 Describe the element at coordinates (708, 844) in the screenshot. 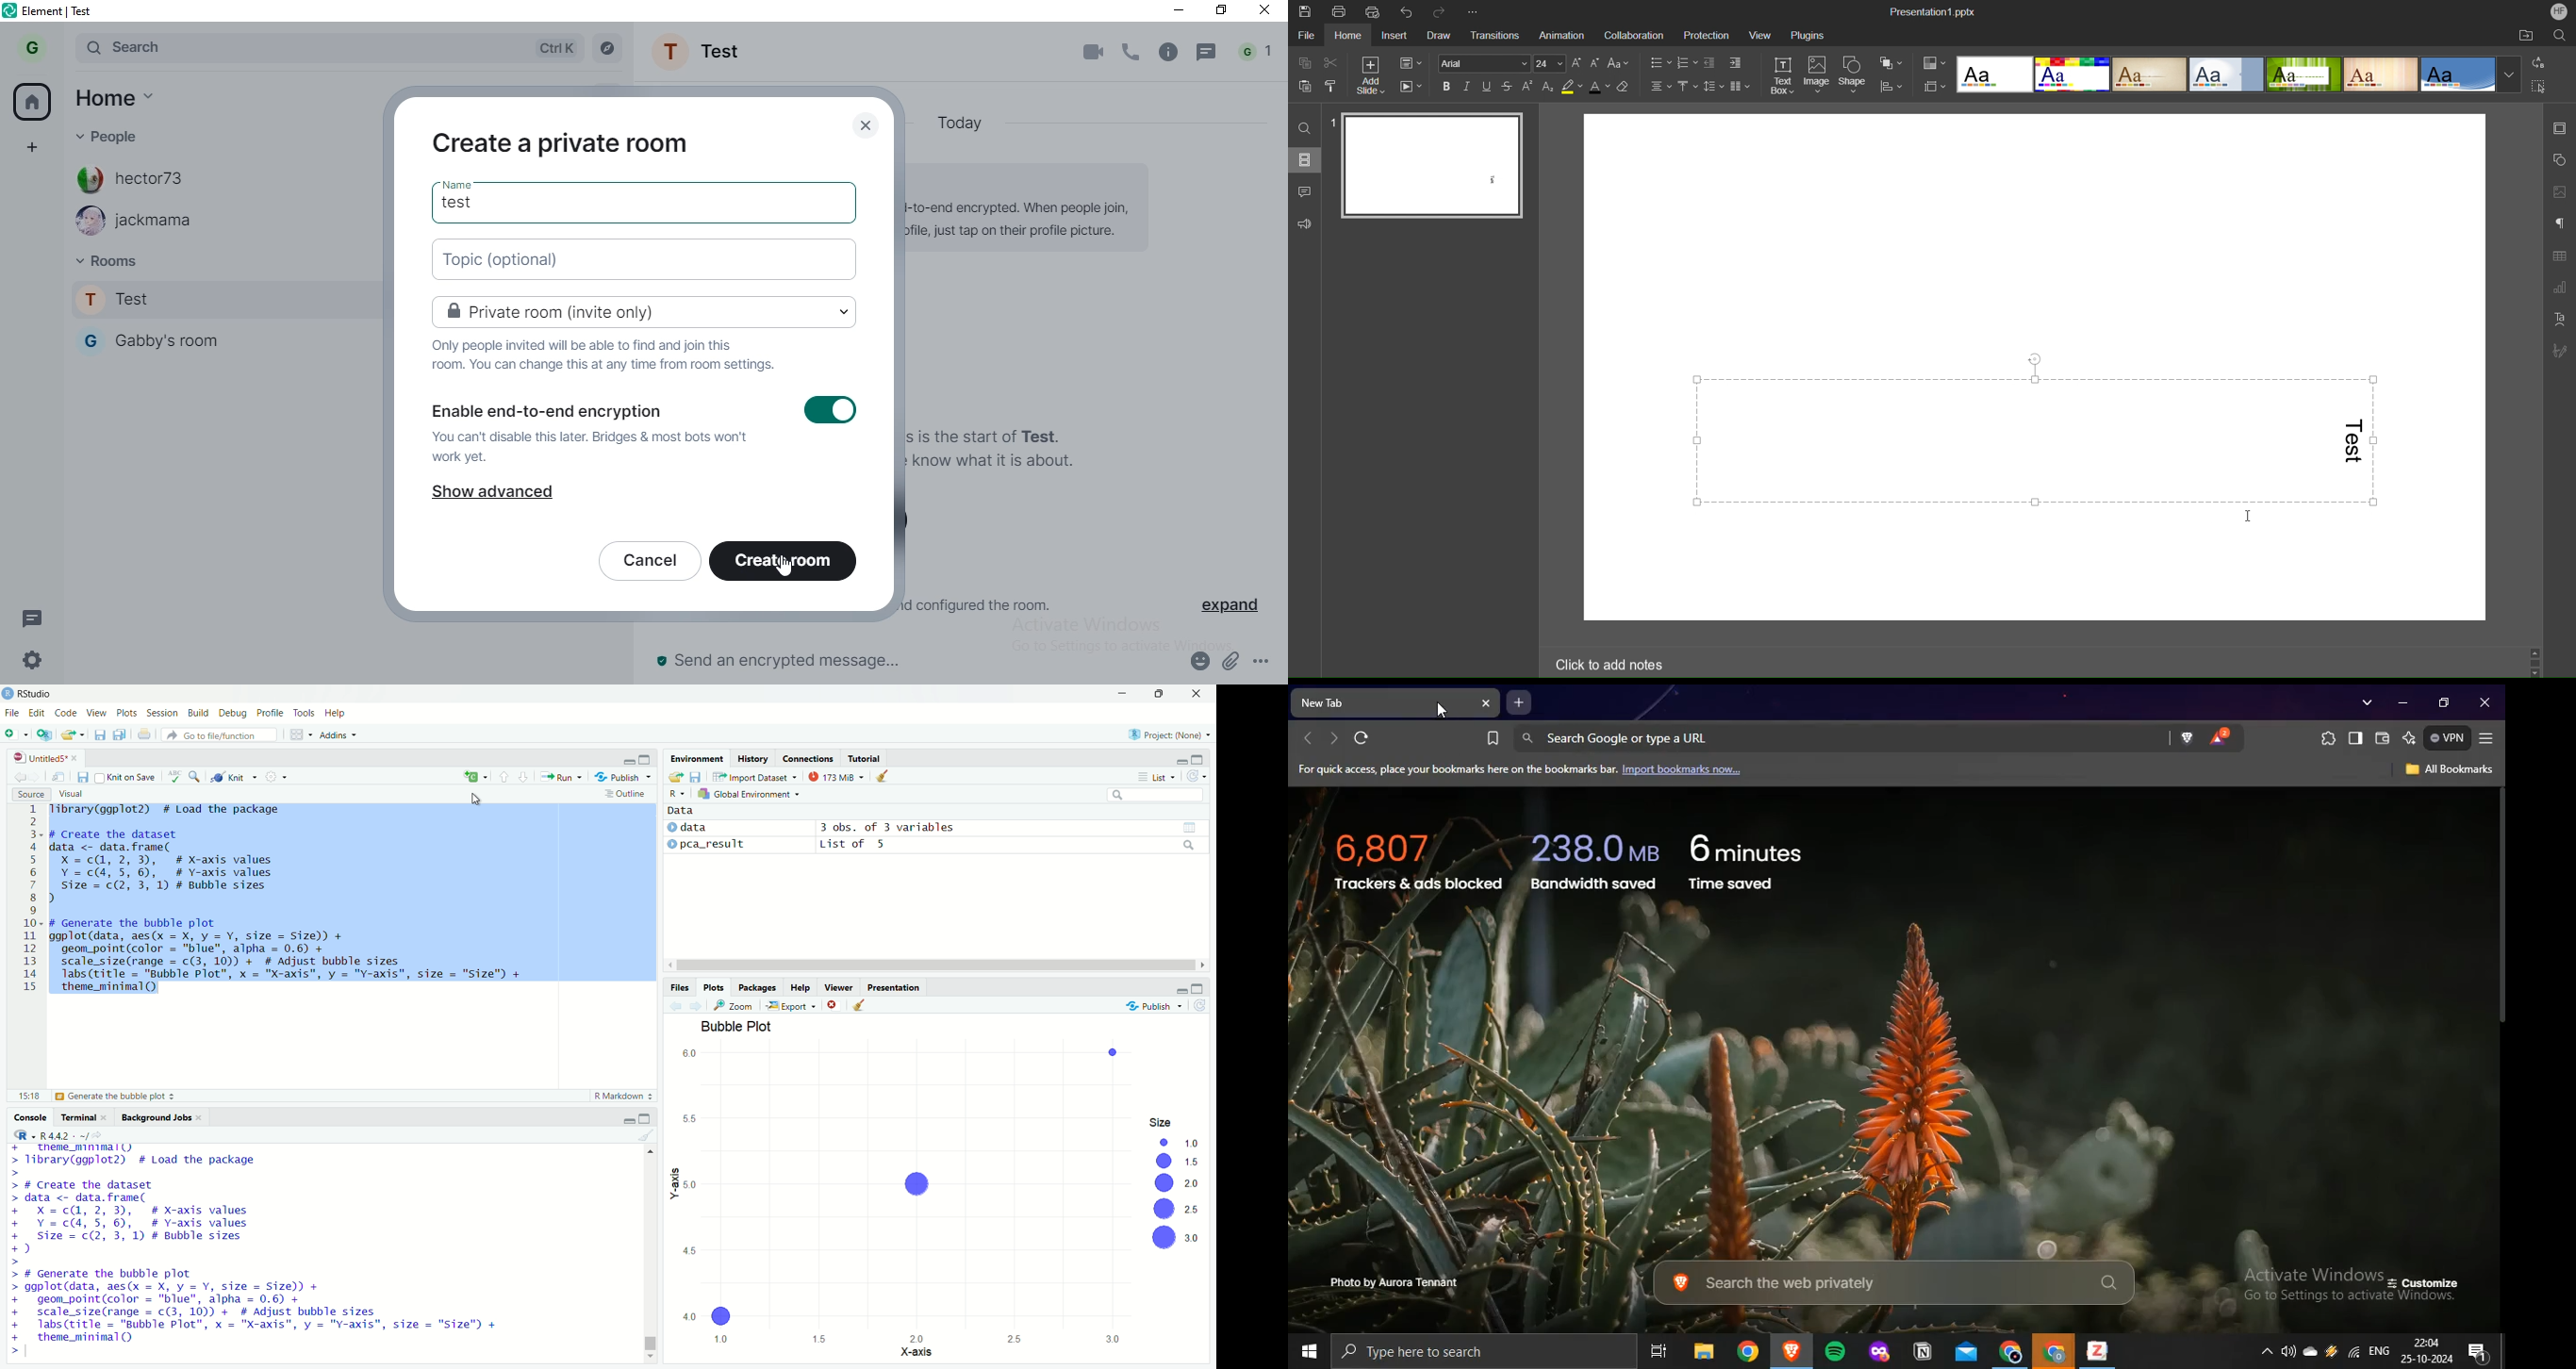

I see `data 2 : pca_result` at that location.